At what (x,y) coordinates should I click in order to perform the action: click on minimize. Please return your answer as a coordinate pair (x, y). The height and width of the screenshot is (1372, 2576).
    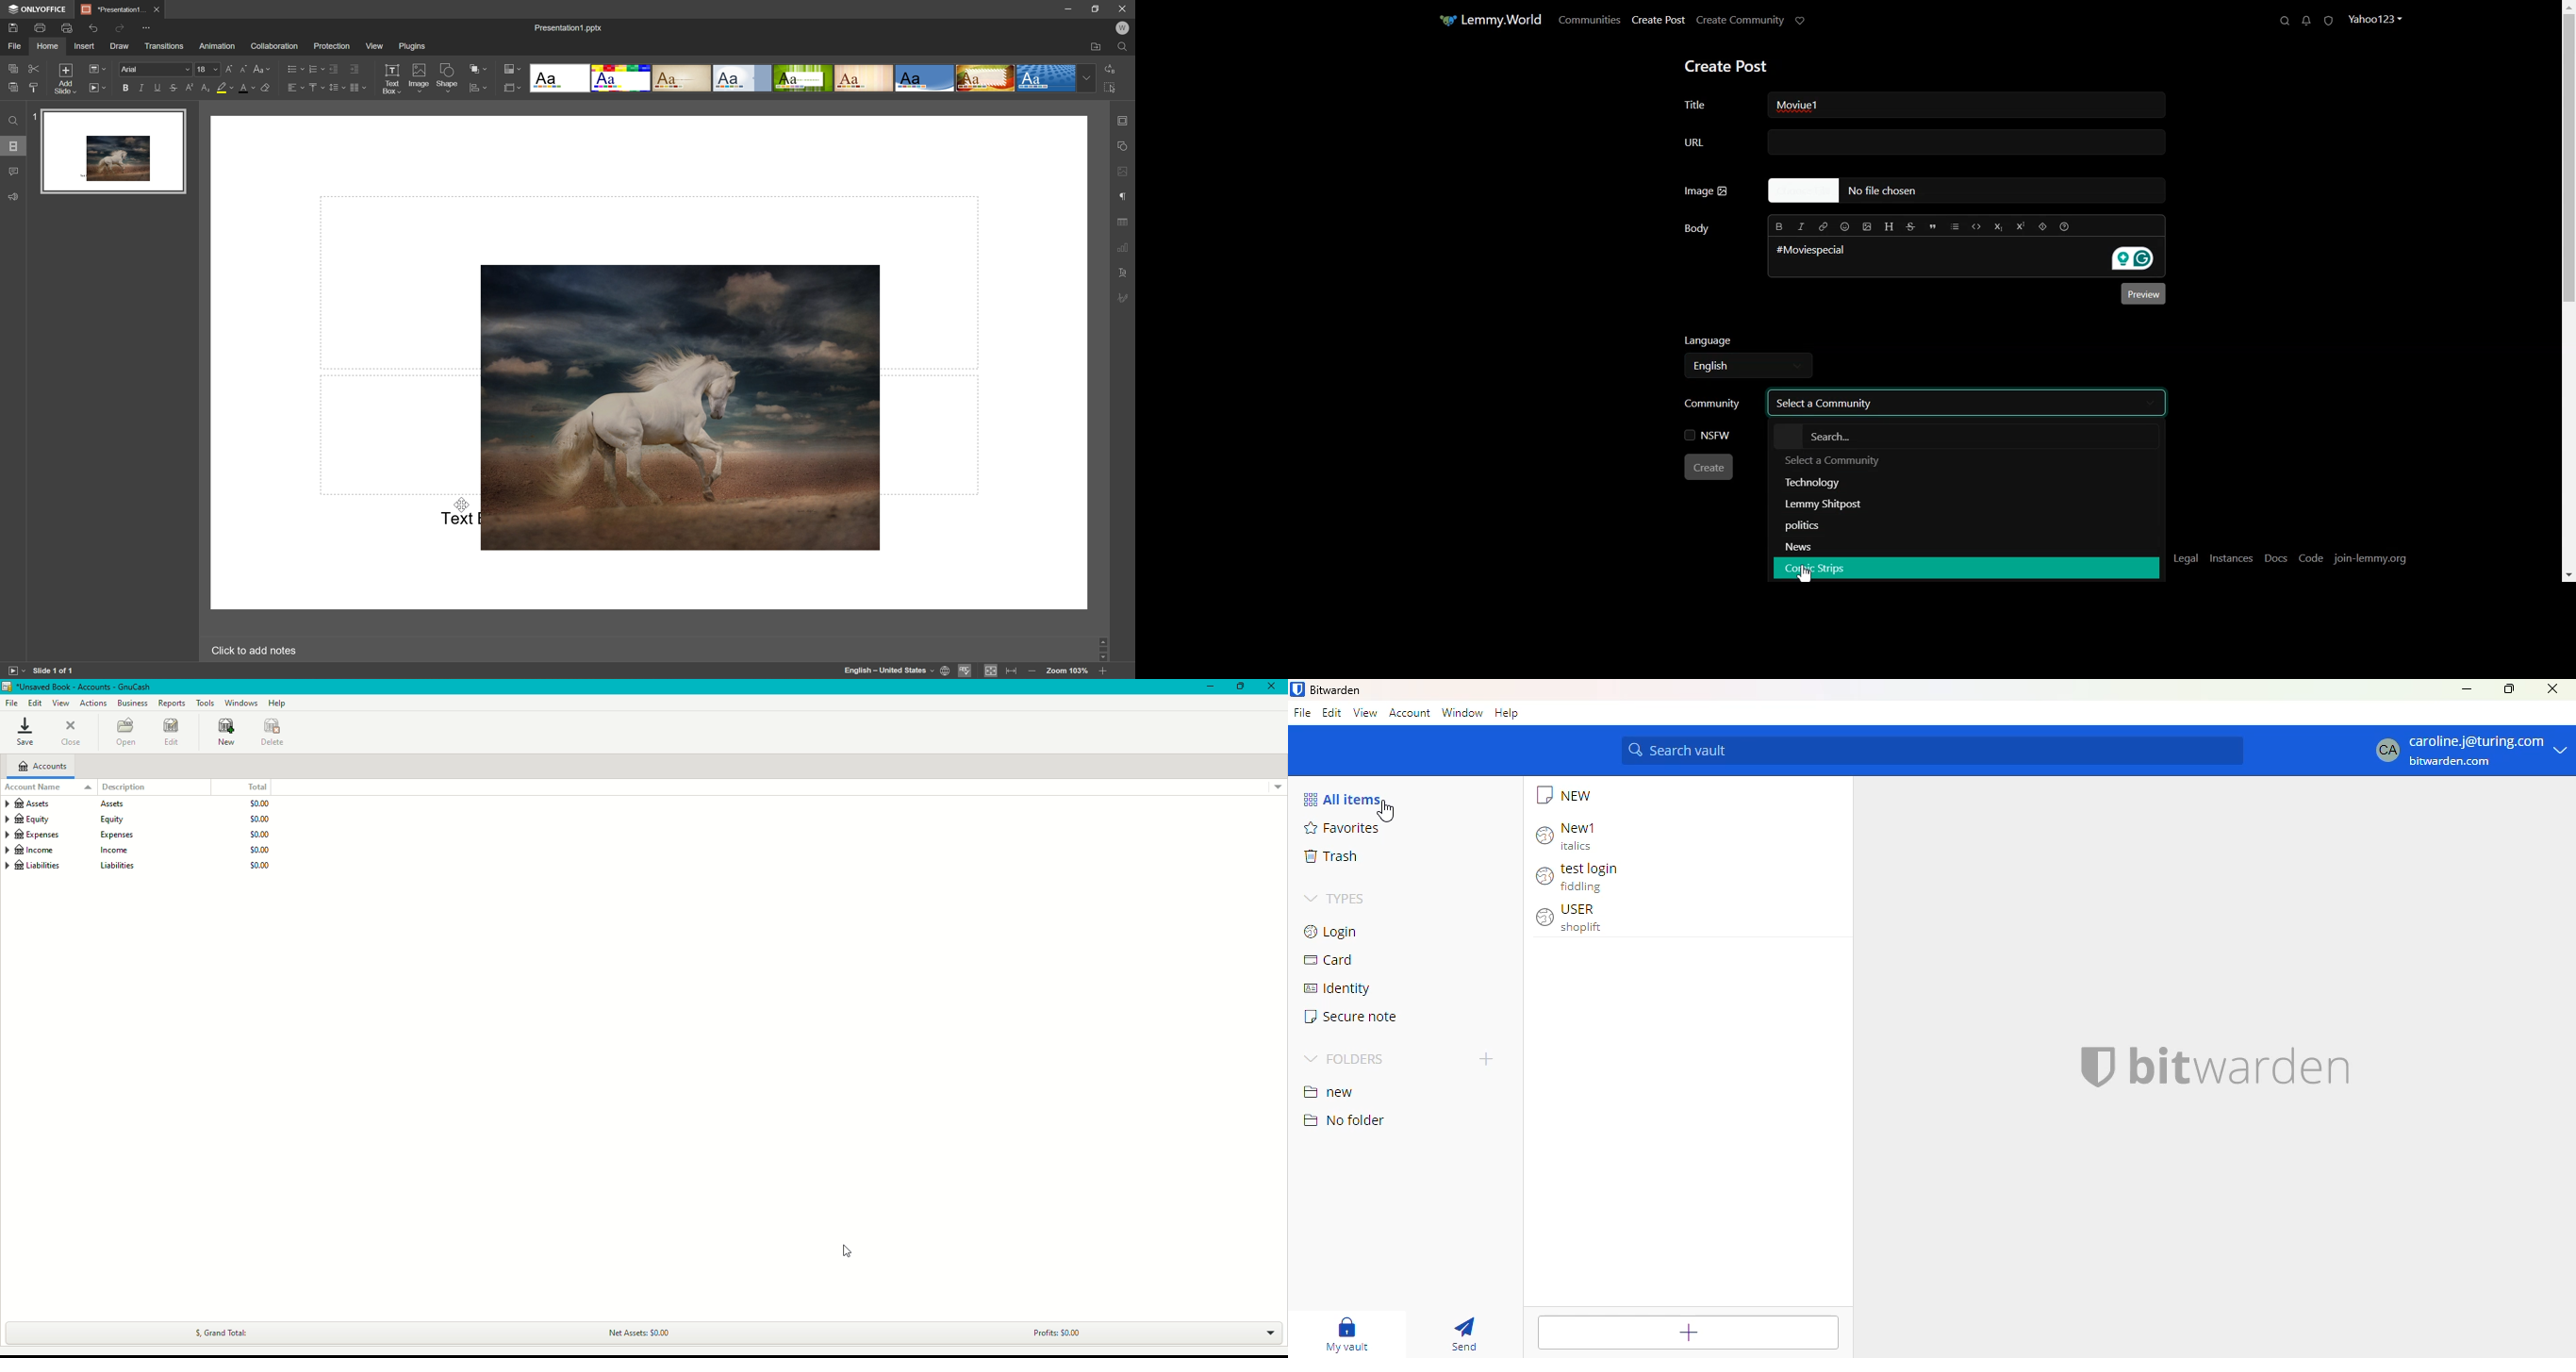
    Looking at the image, I should click on (2467, 689).